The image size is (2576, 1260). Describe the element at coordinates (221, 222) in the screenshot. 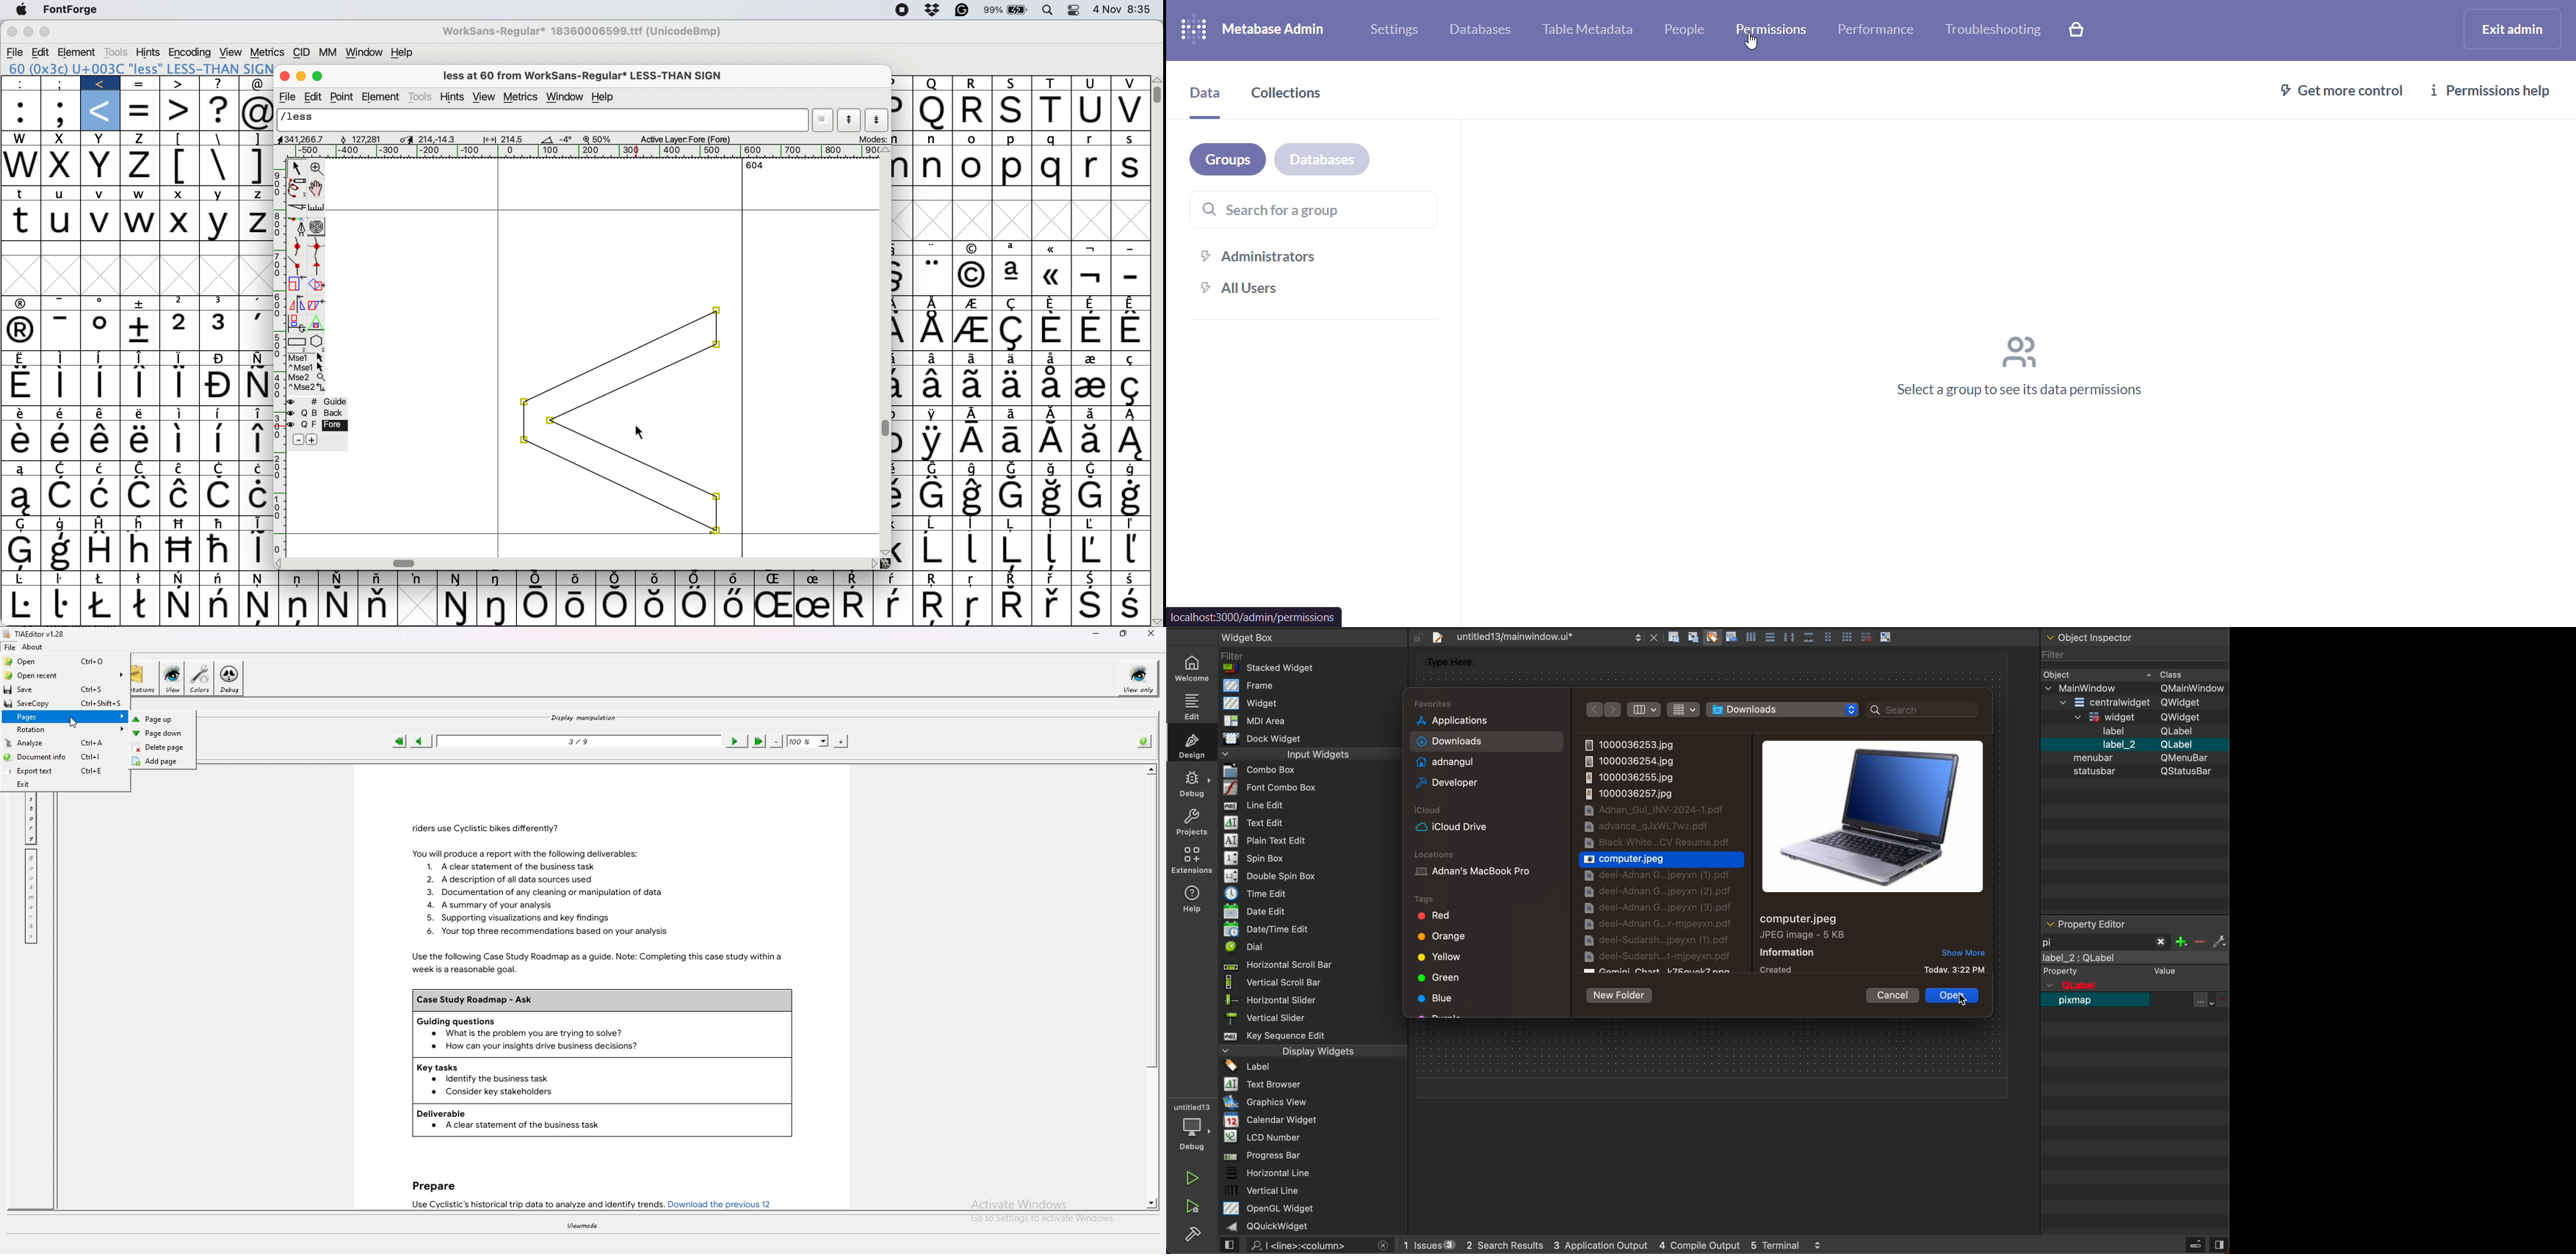

I see `Y` at that location.